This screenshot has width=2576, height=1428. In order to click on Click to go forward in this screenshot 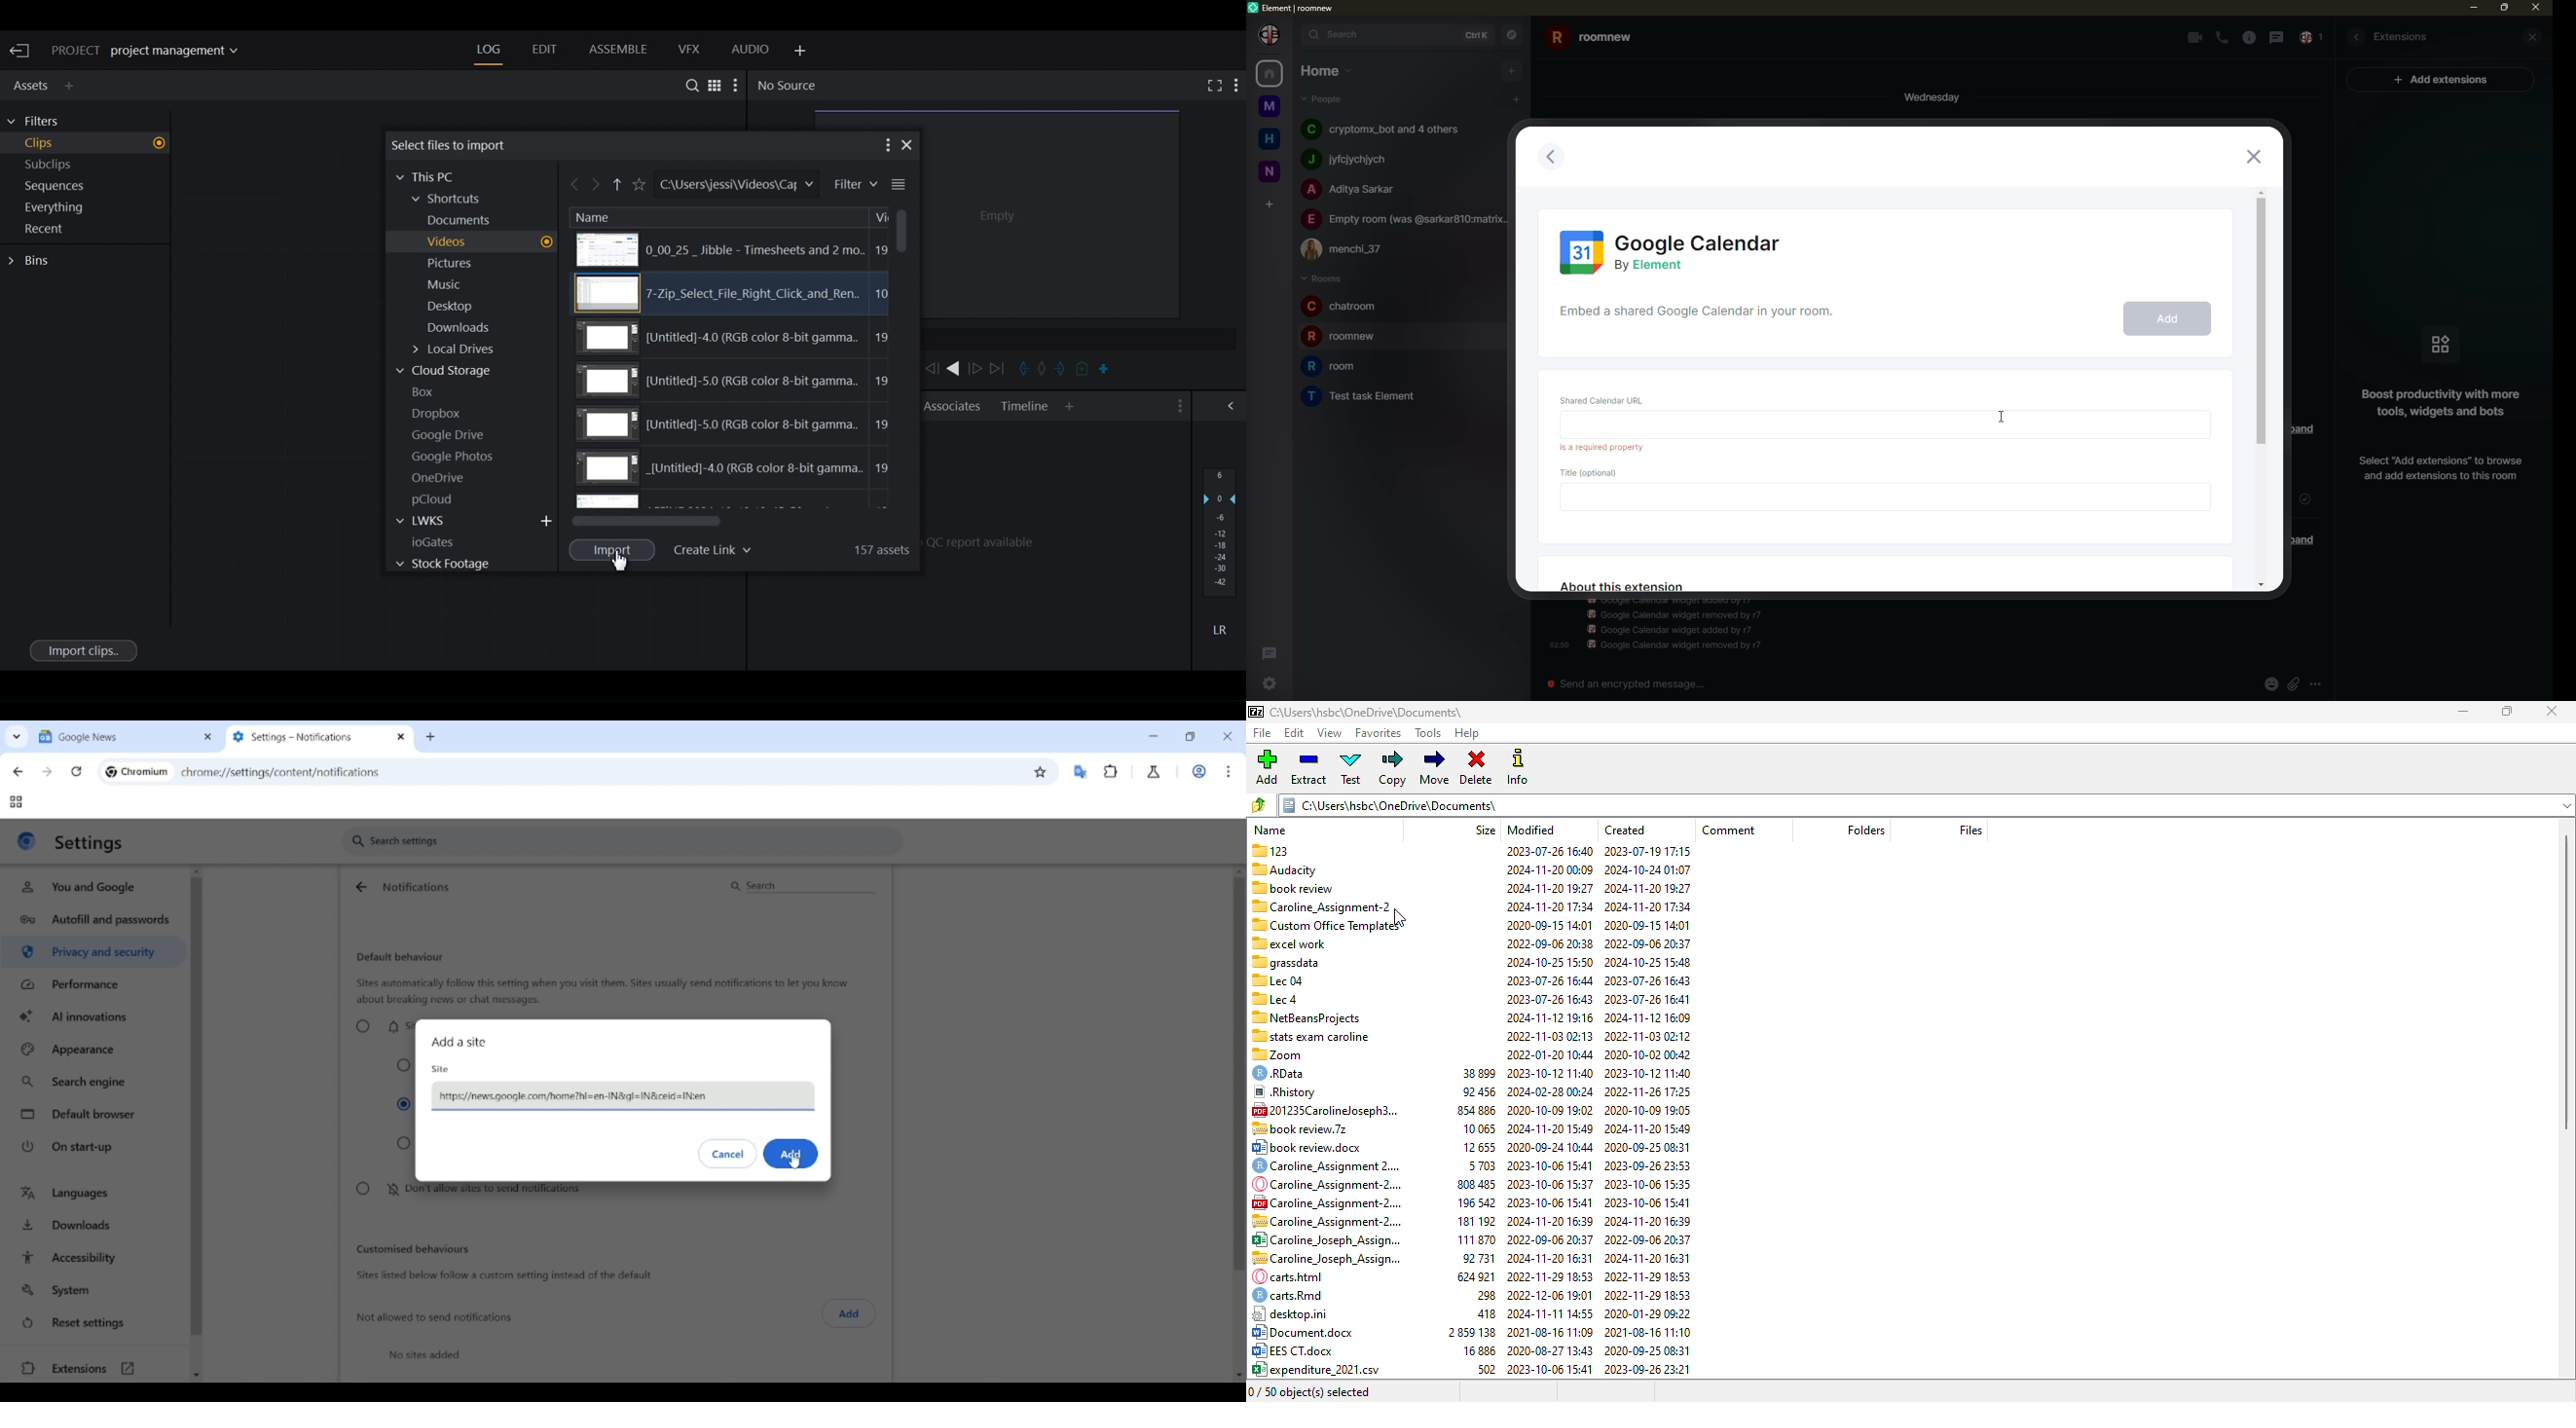, I will do `click(597, 186)`.